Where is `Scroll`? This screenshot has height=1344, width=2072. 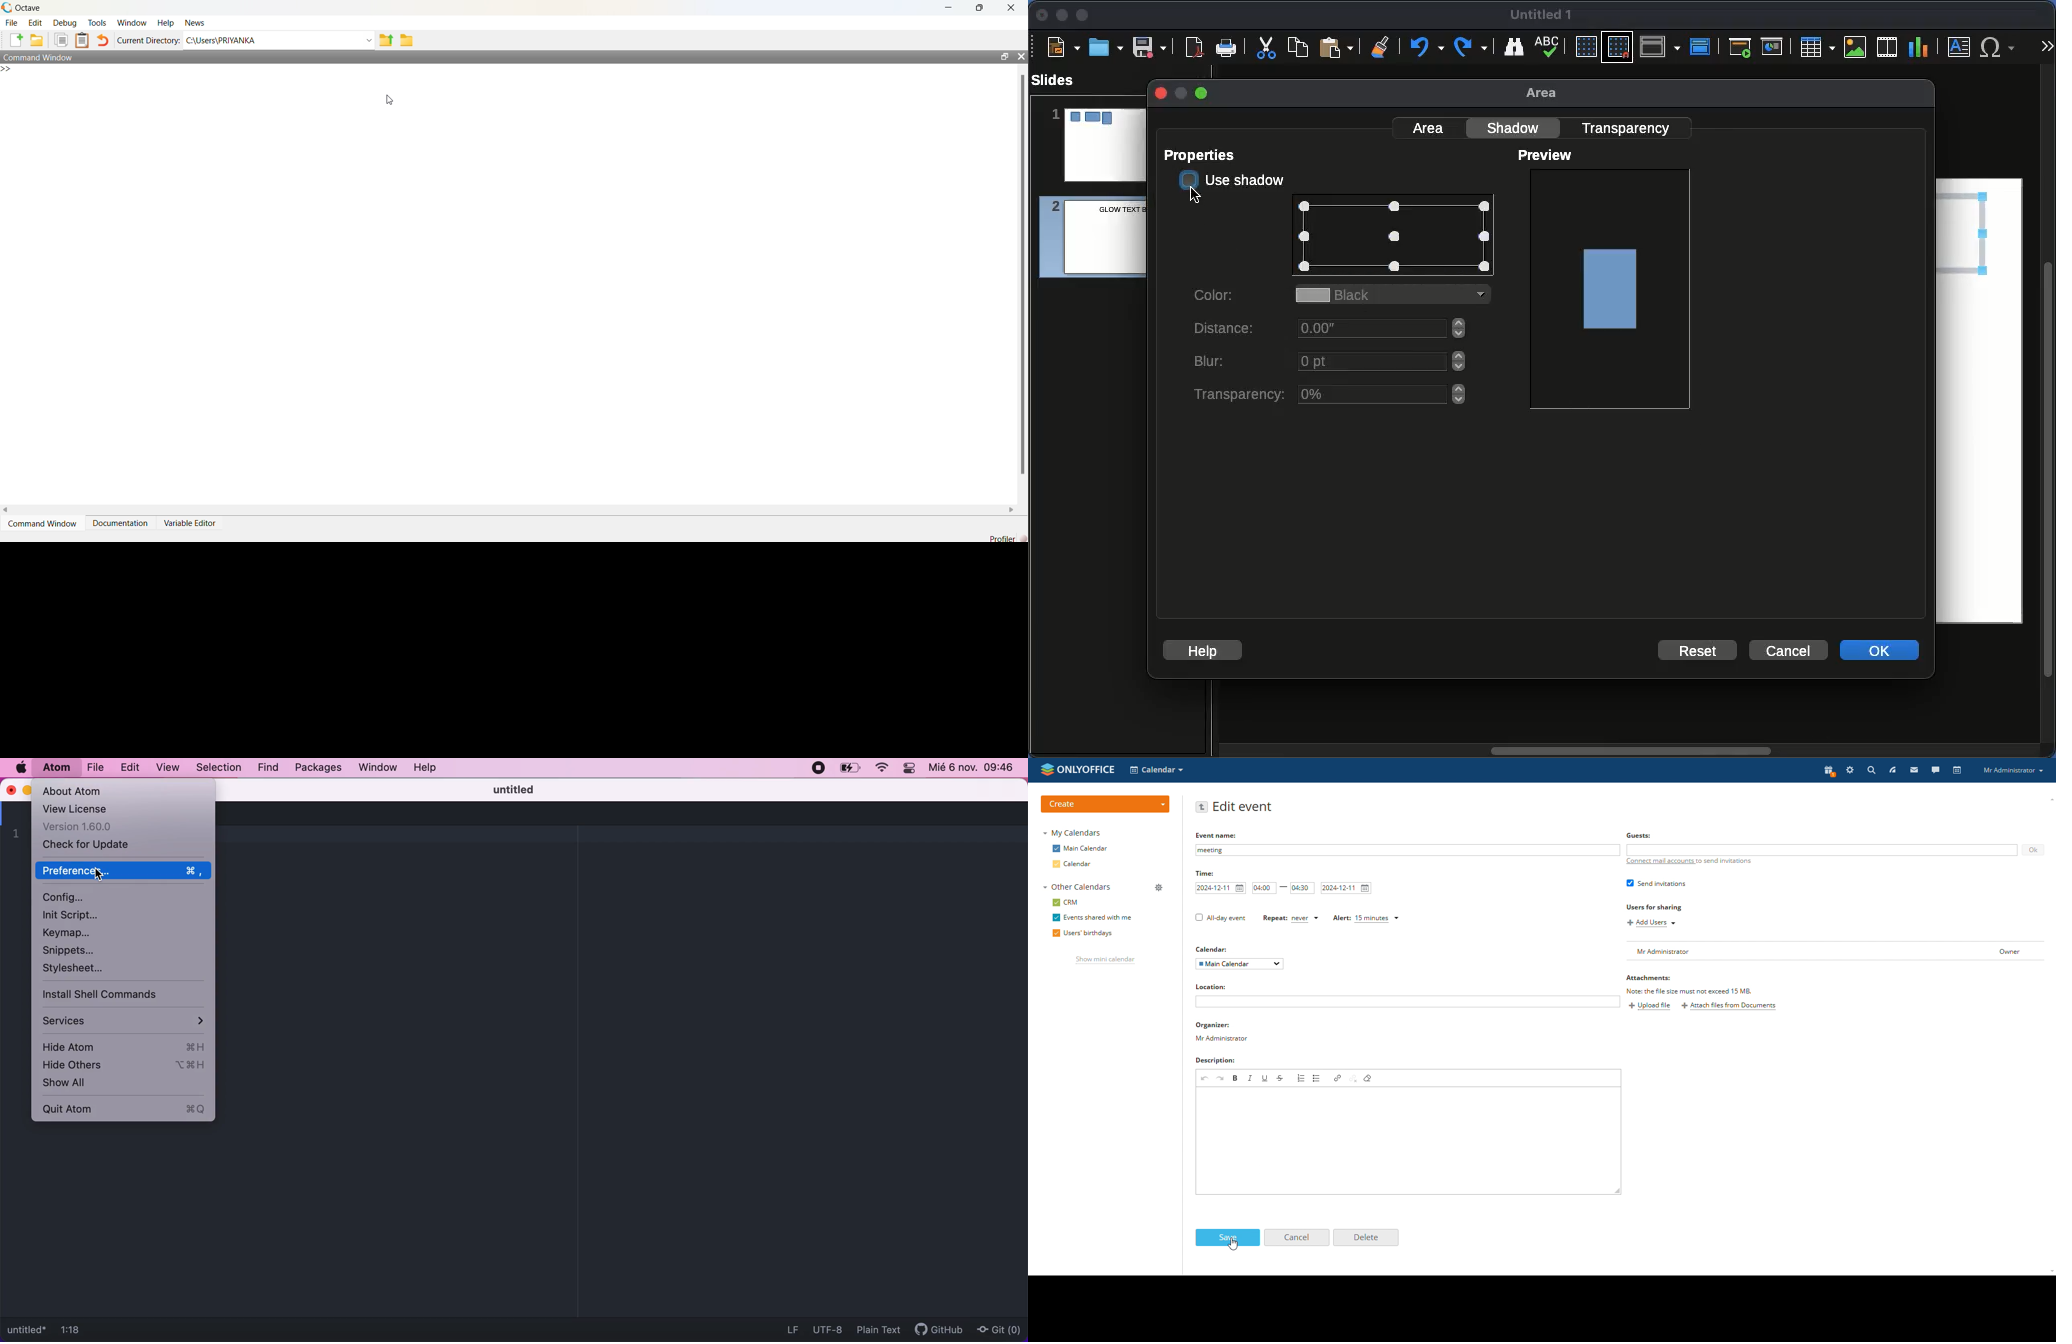
Scroll is located at coordinates (2050, 413).